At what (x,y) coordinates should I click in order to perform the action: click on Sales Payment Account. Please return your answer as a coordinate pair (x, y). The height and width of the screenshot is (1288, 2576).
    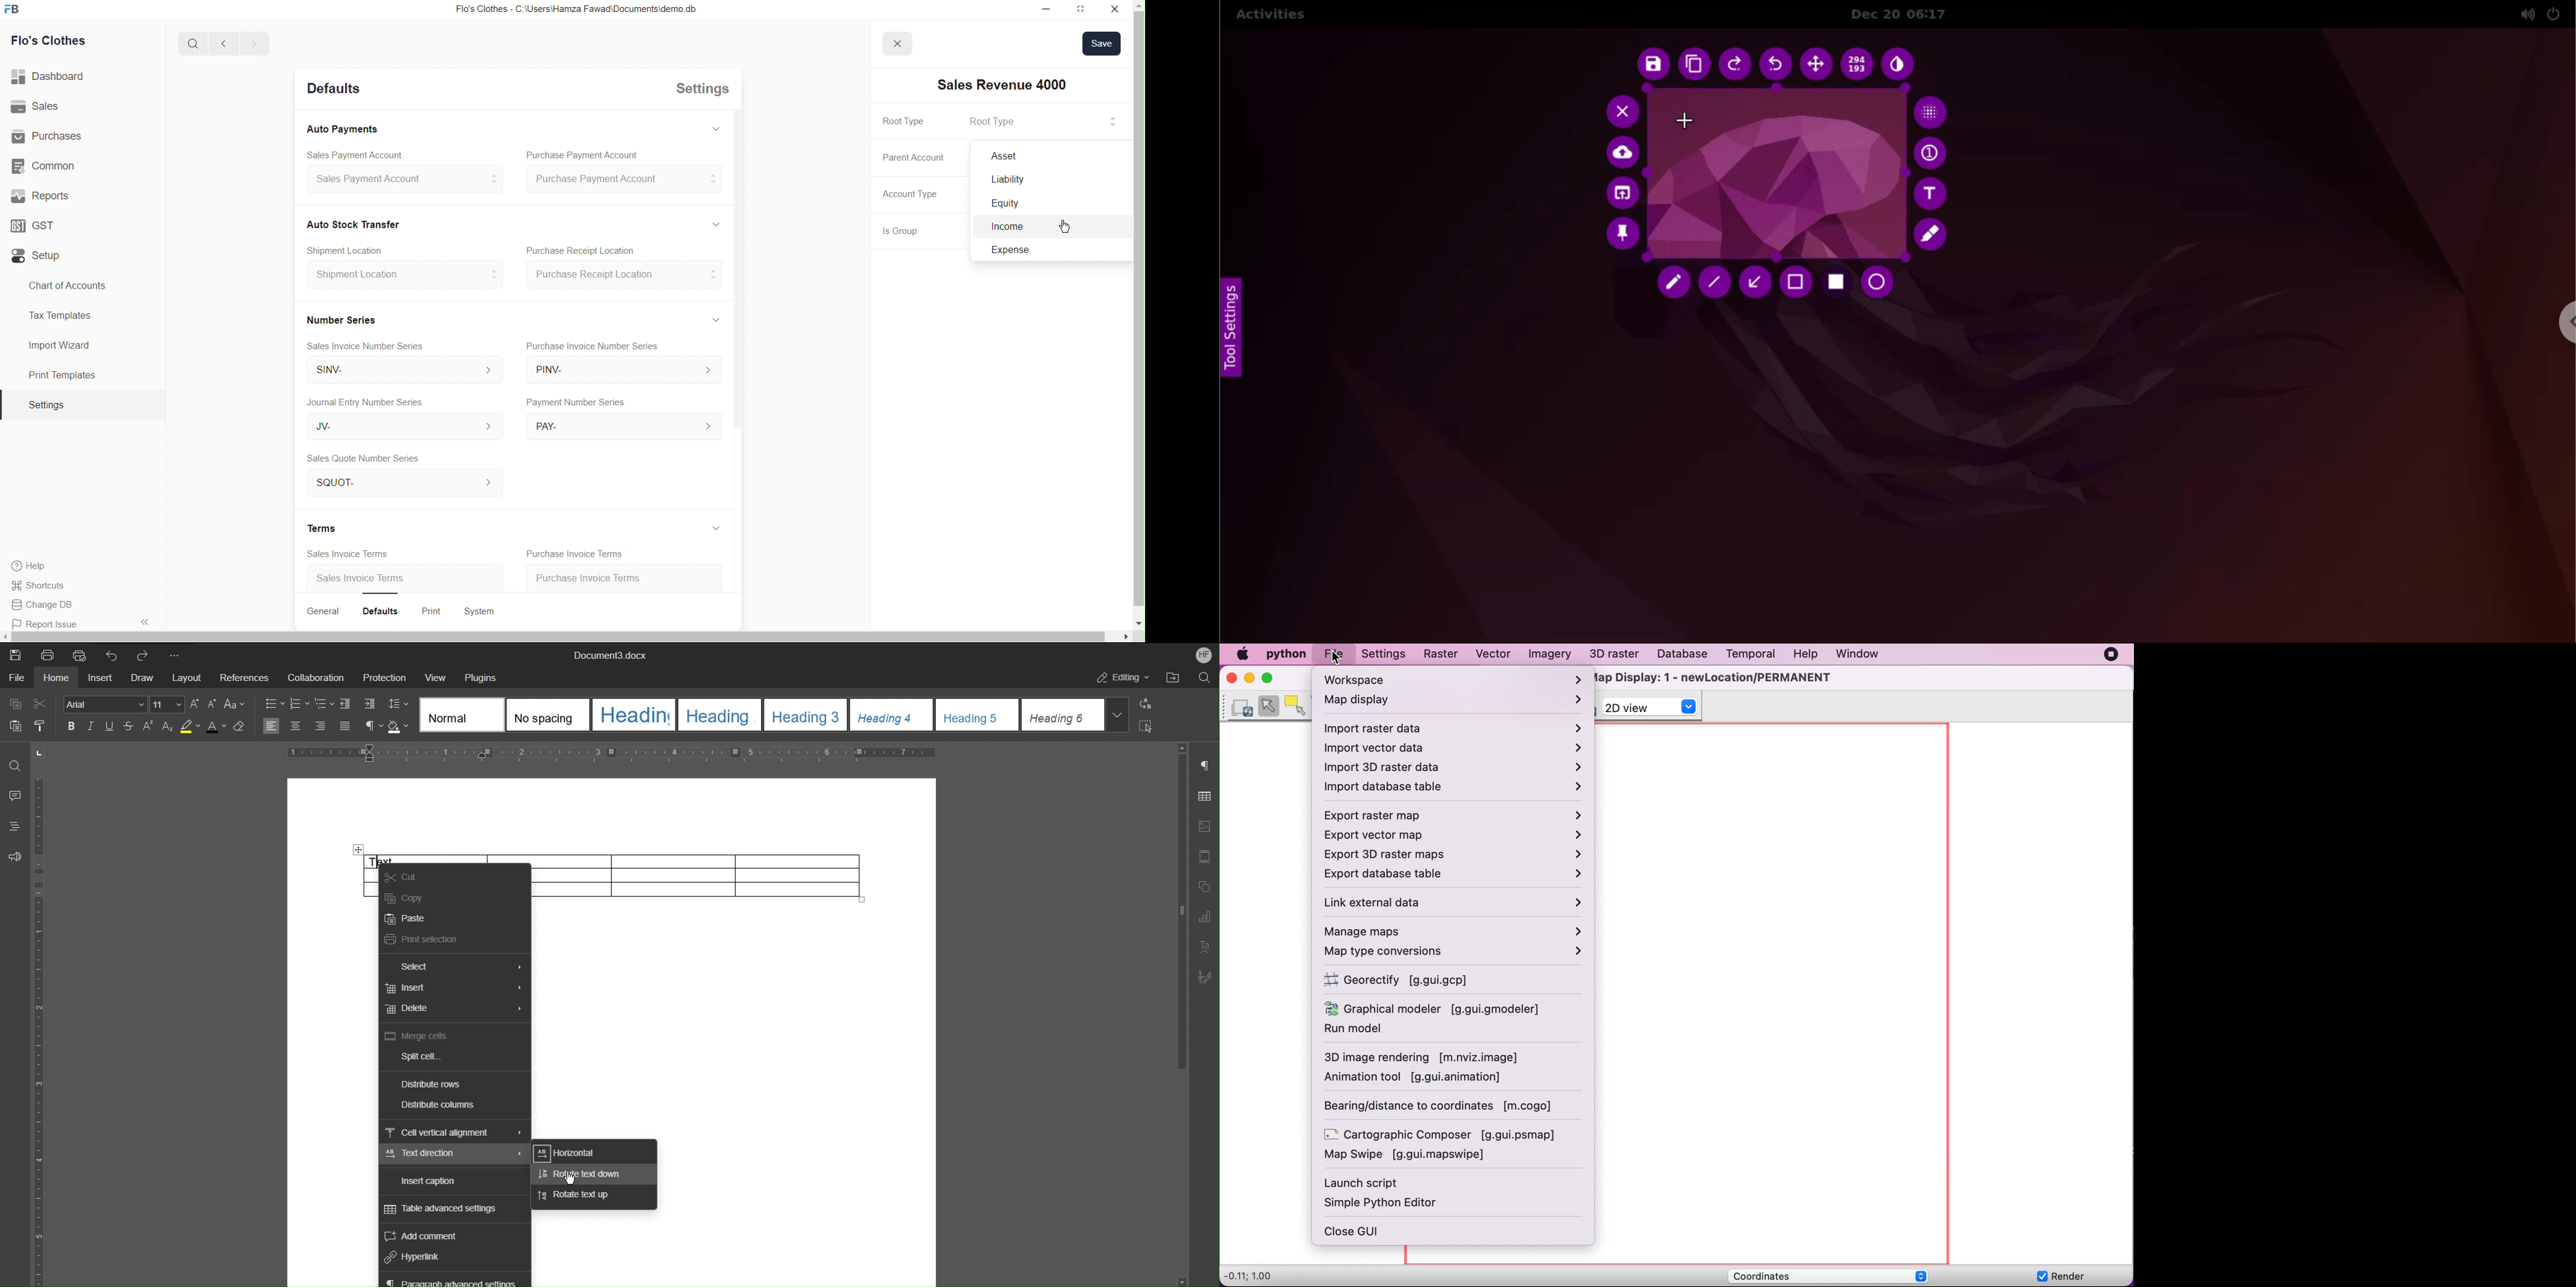
    Looking at the image, I should click on (354, 153).